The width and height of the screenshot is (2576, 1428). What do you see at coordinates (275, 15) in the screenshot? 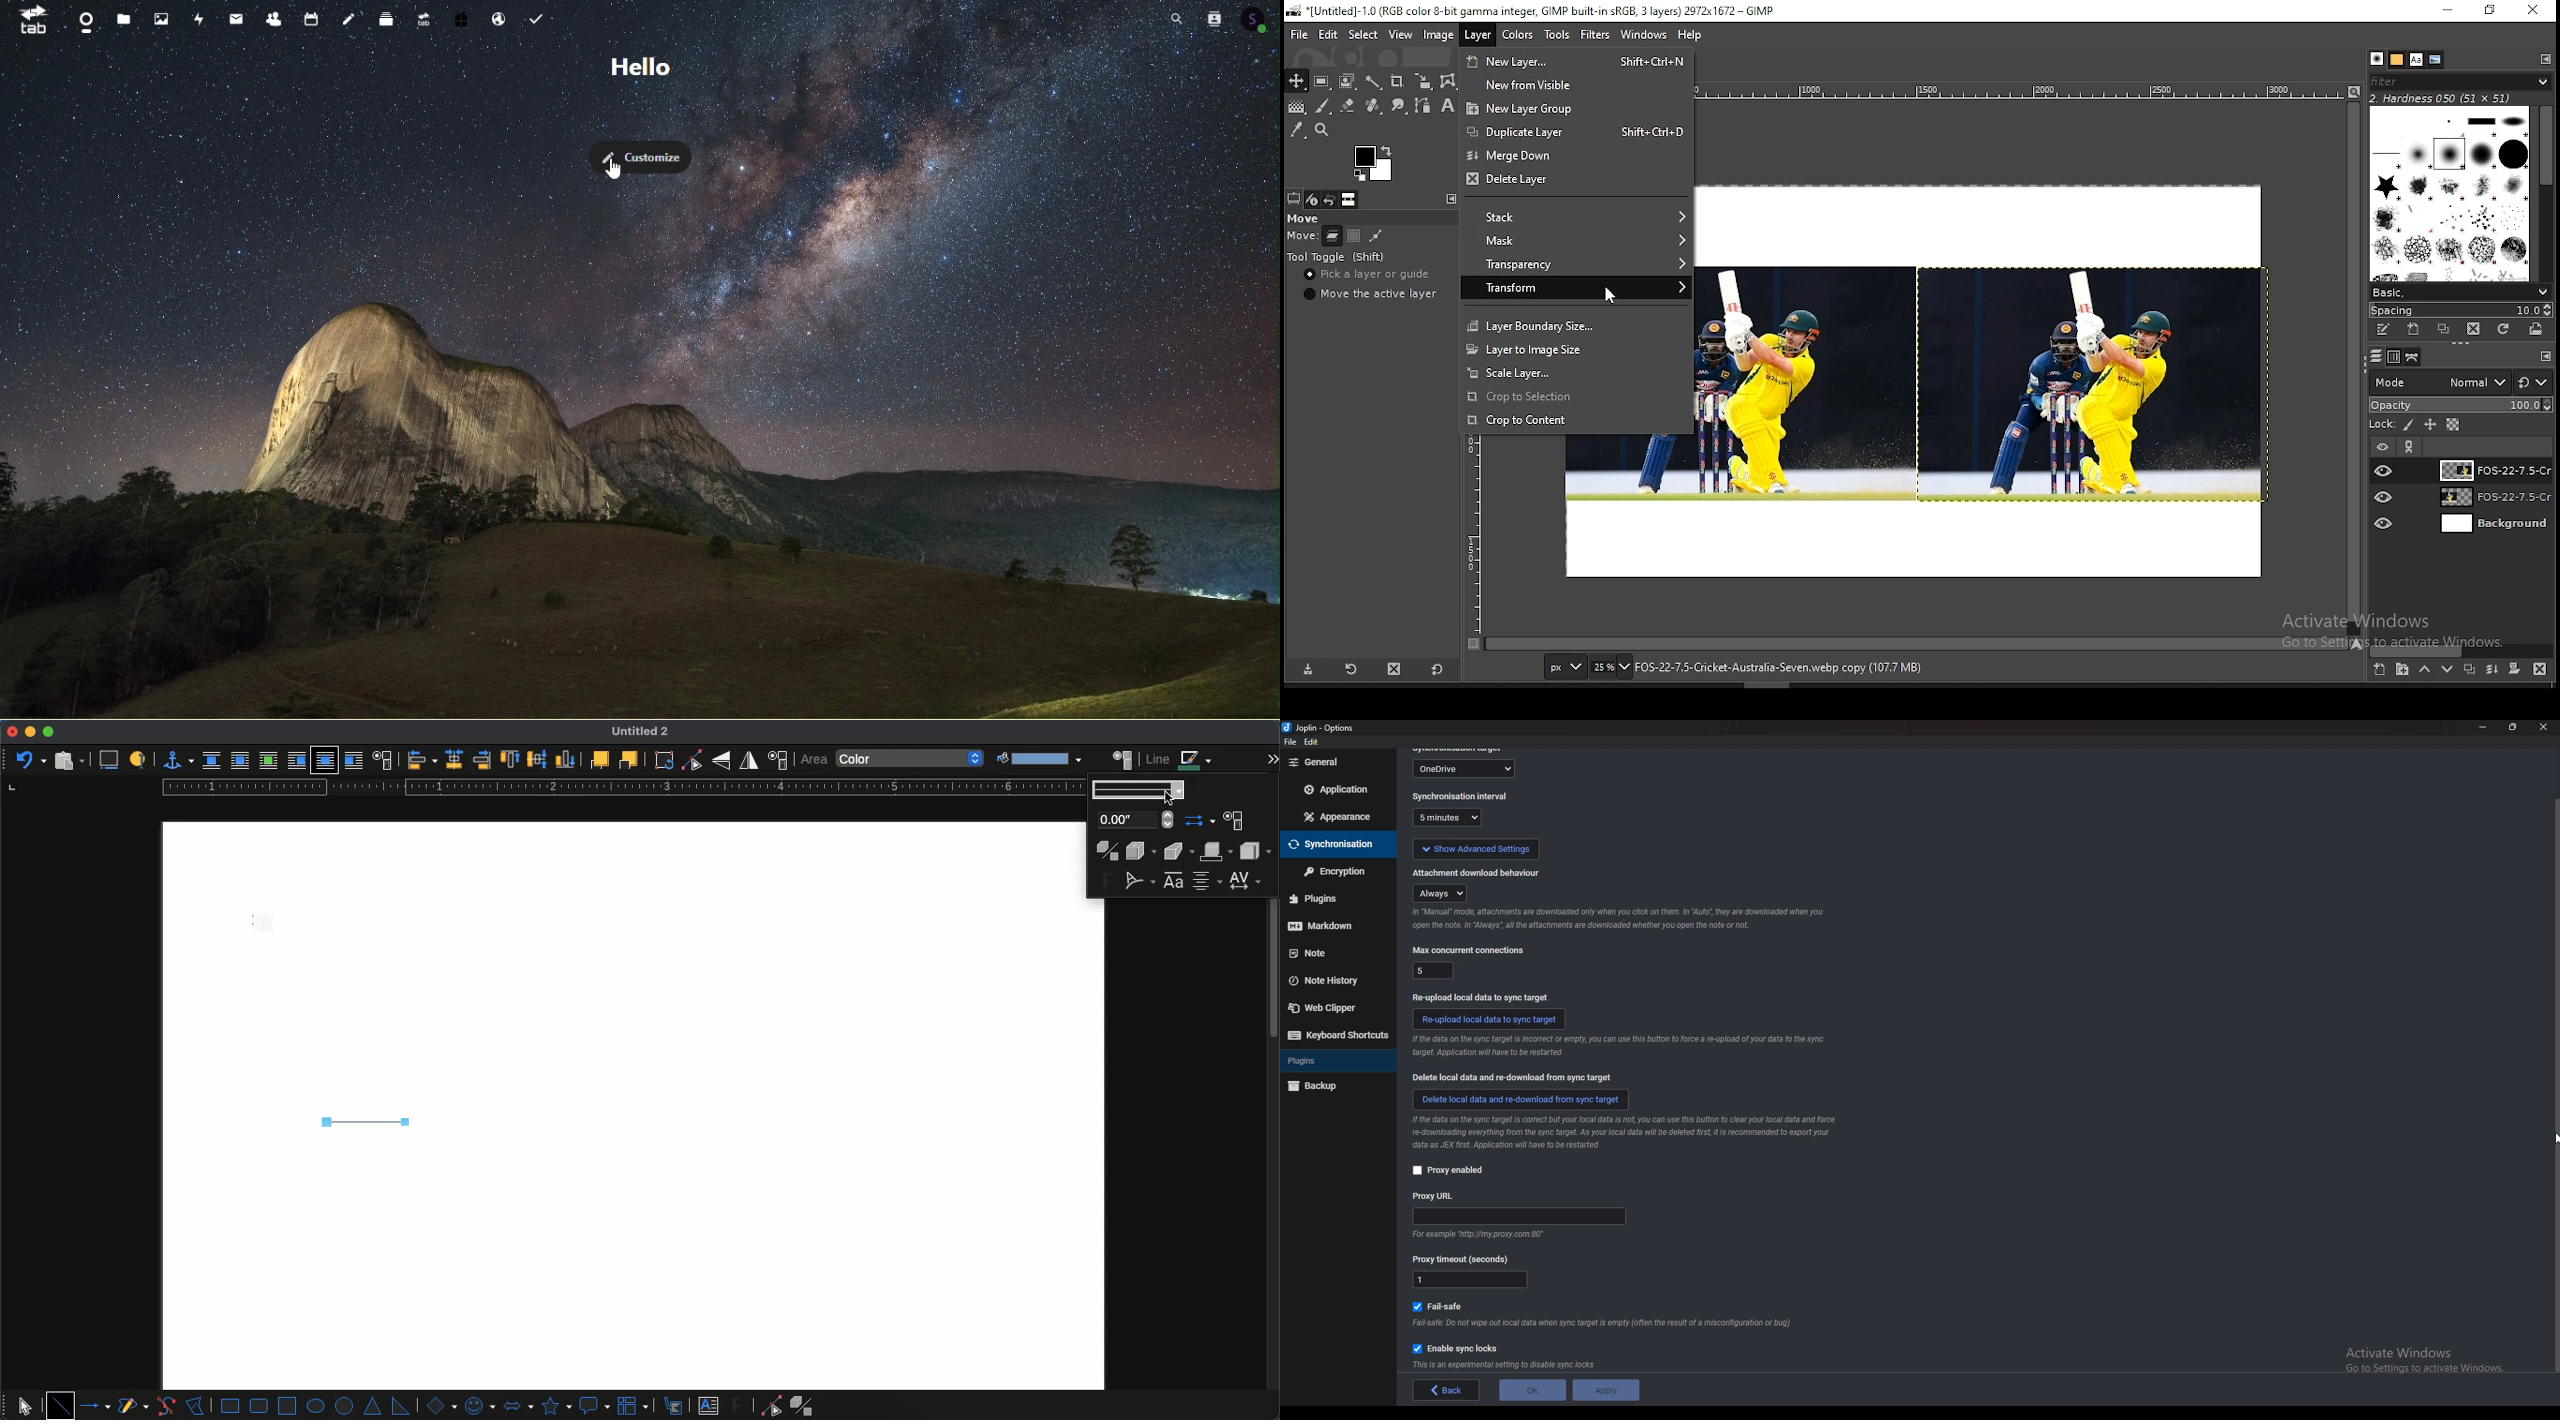
I see `Contacts` at bounding box center [275, 15].